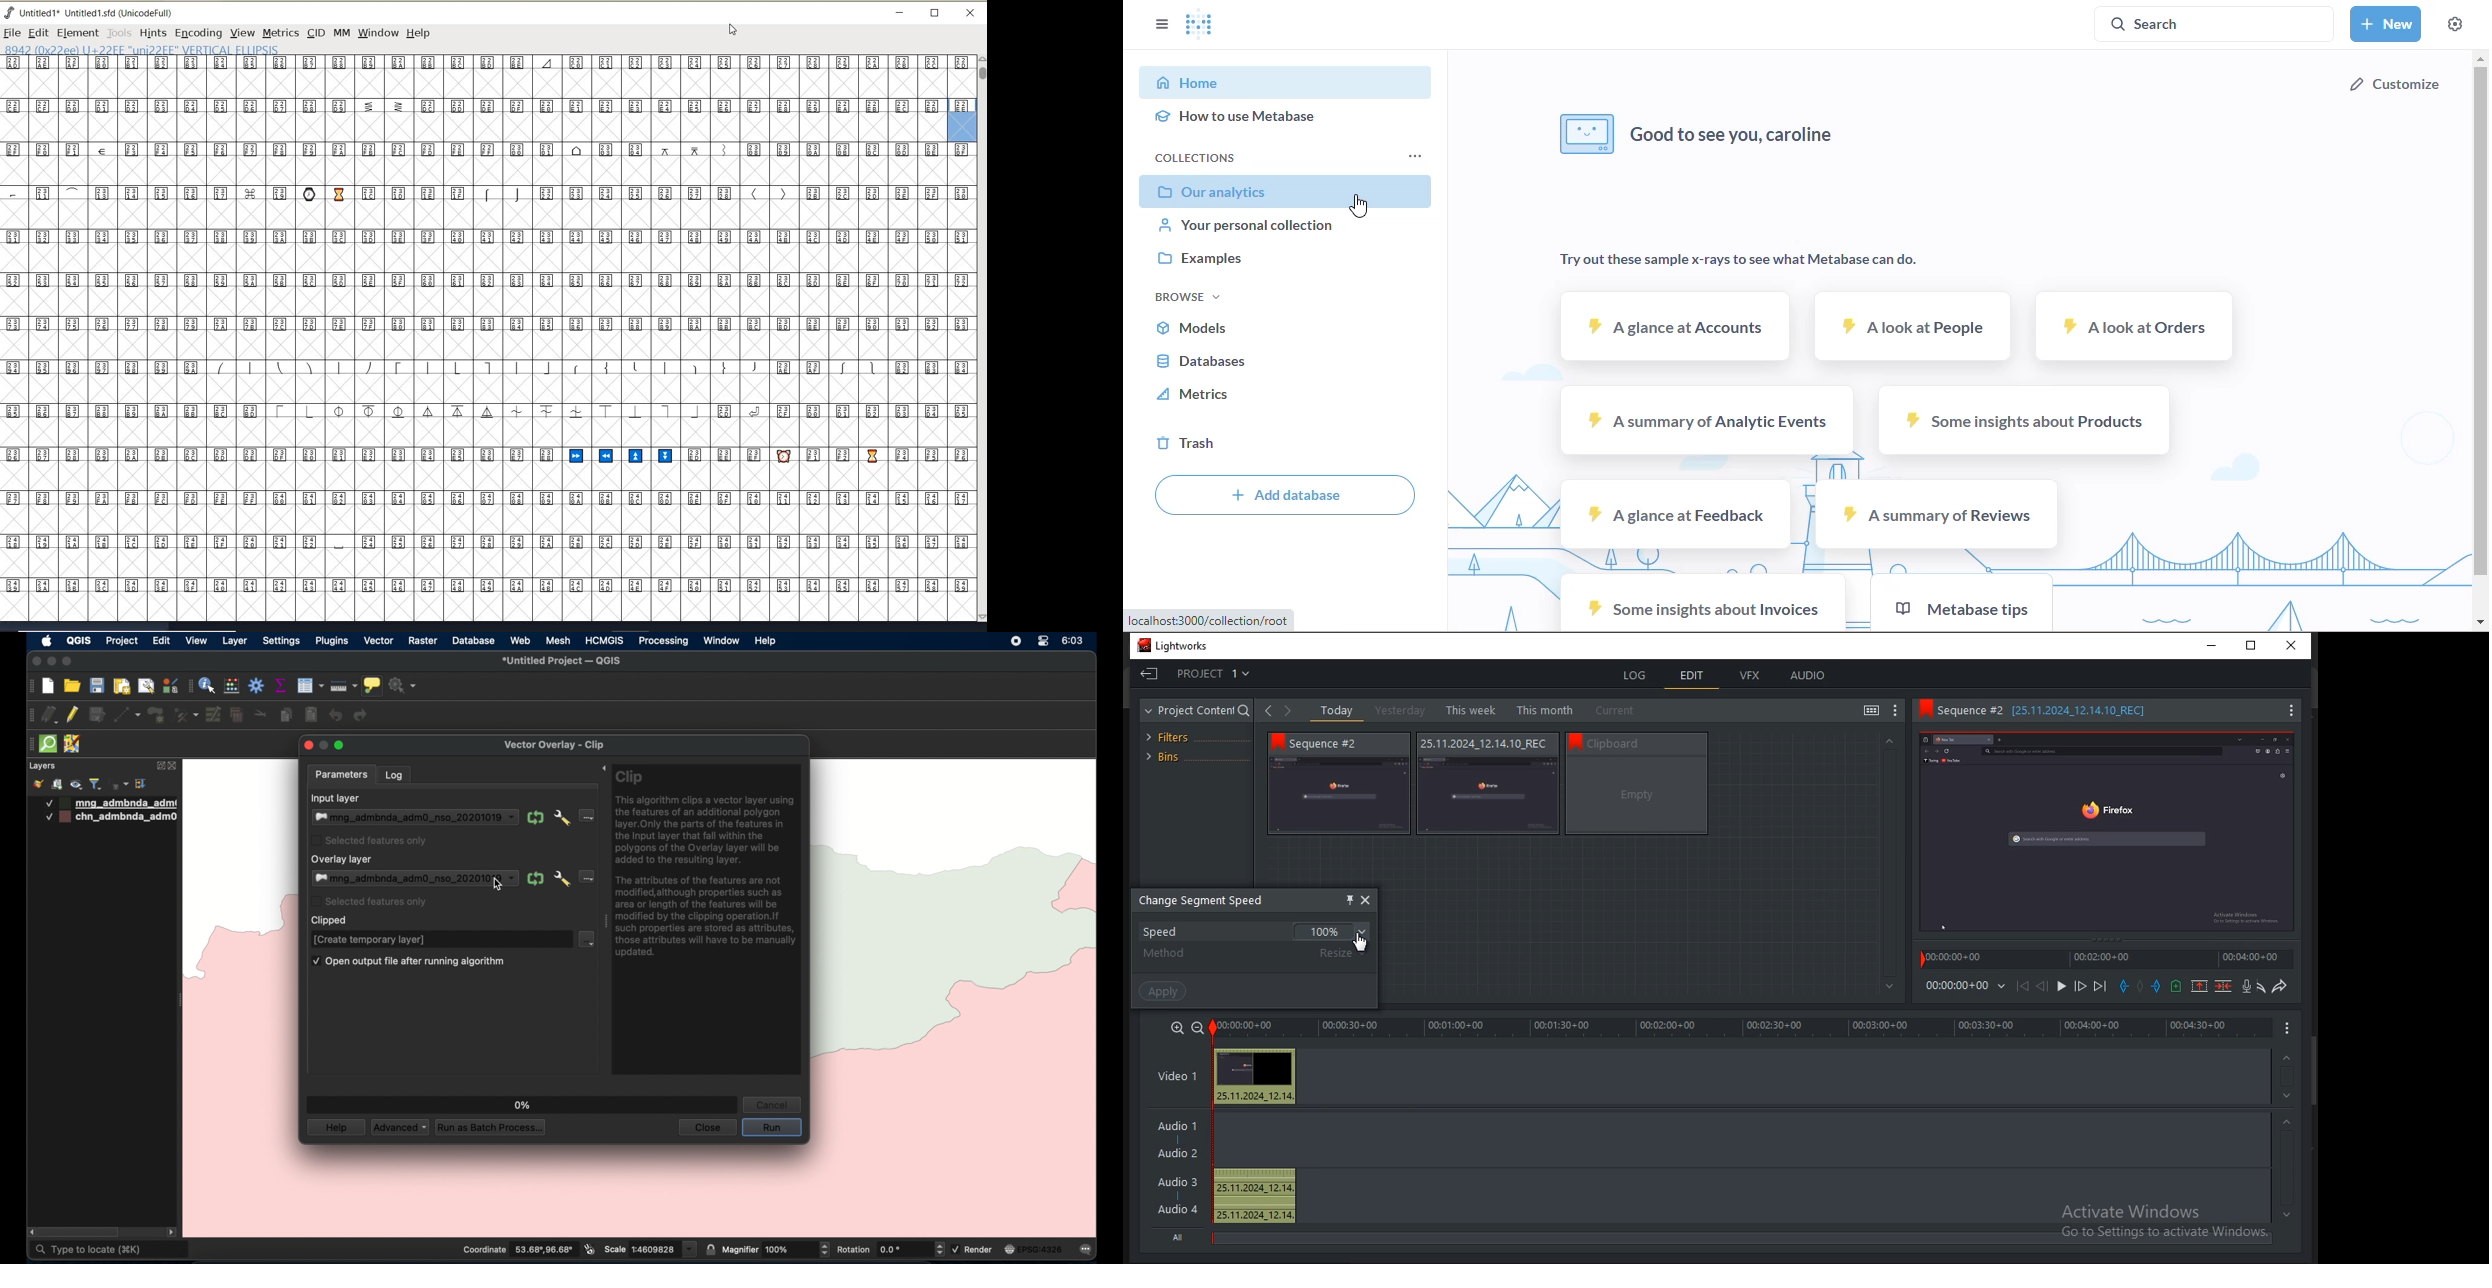 The image size is (2492, 1288). I want to click on this month, so click(1545, 709).